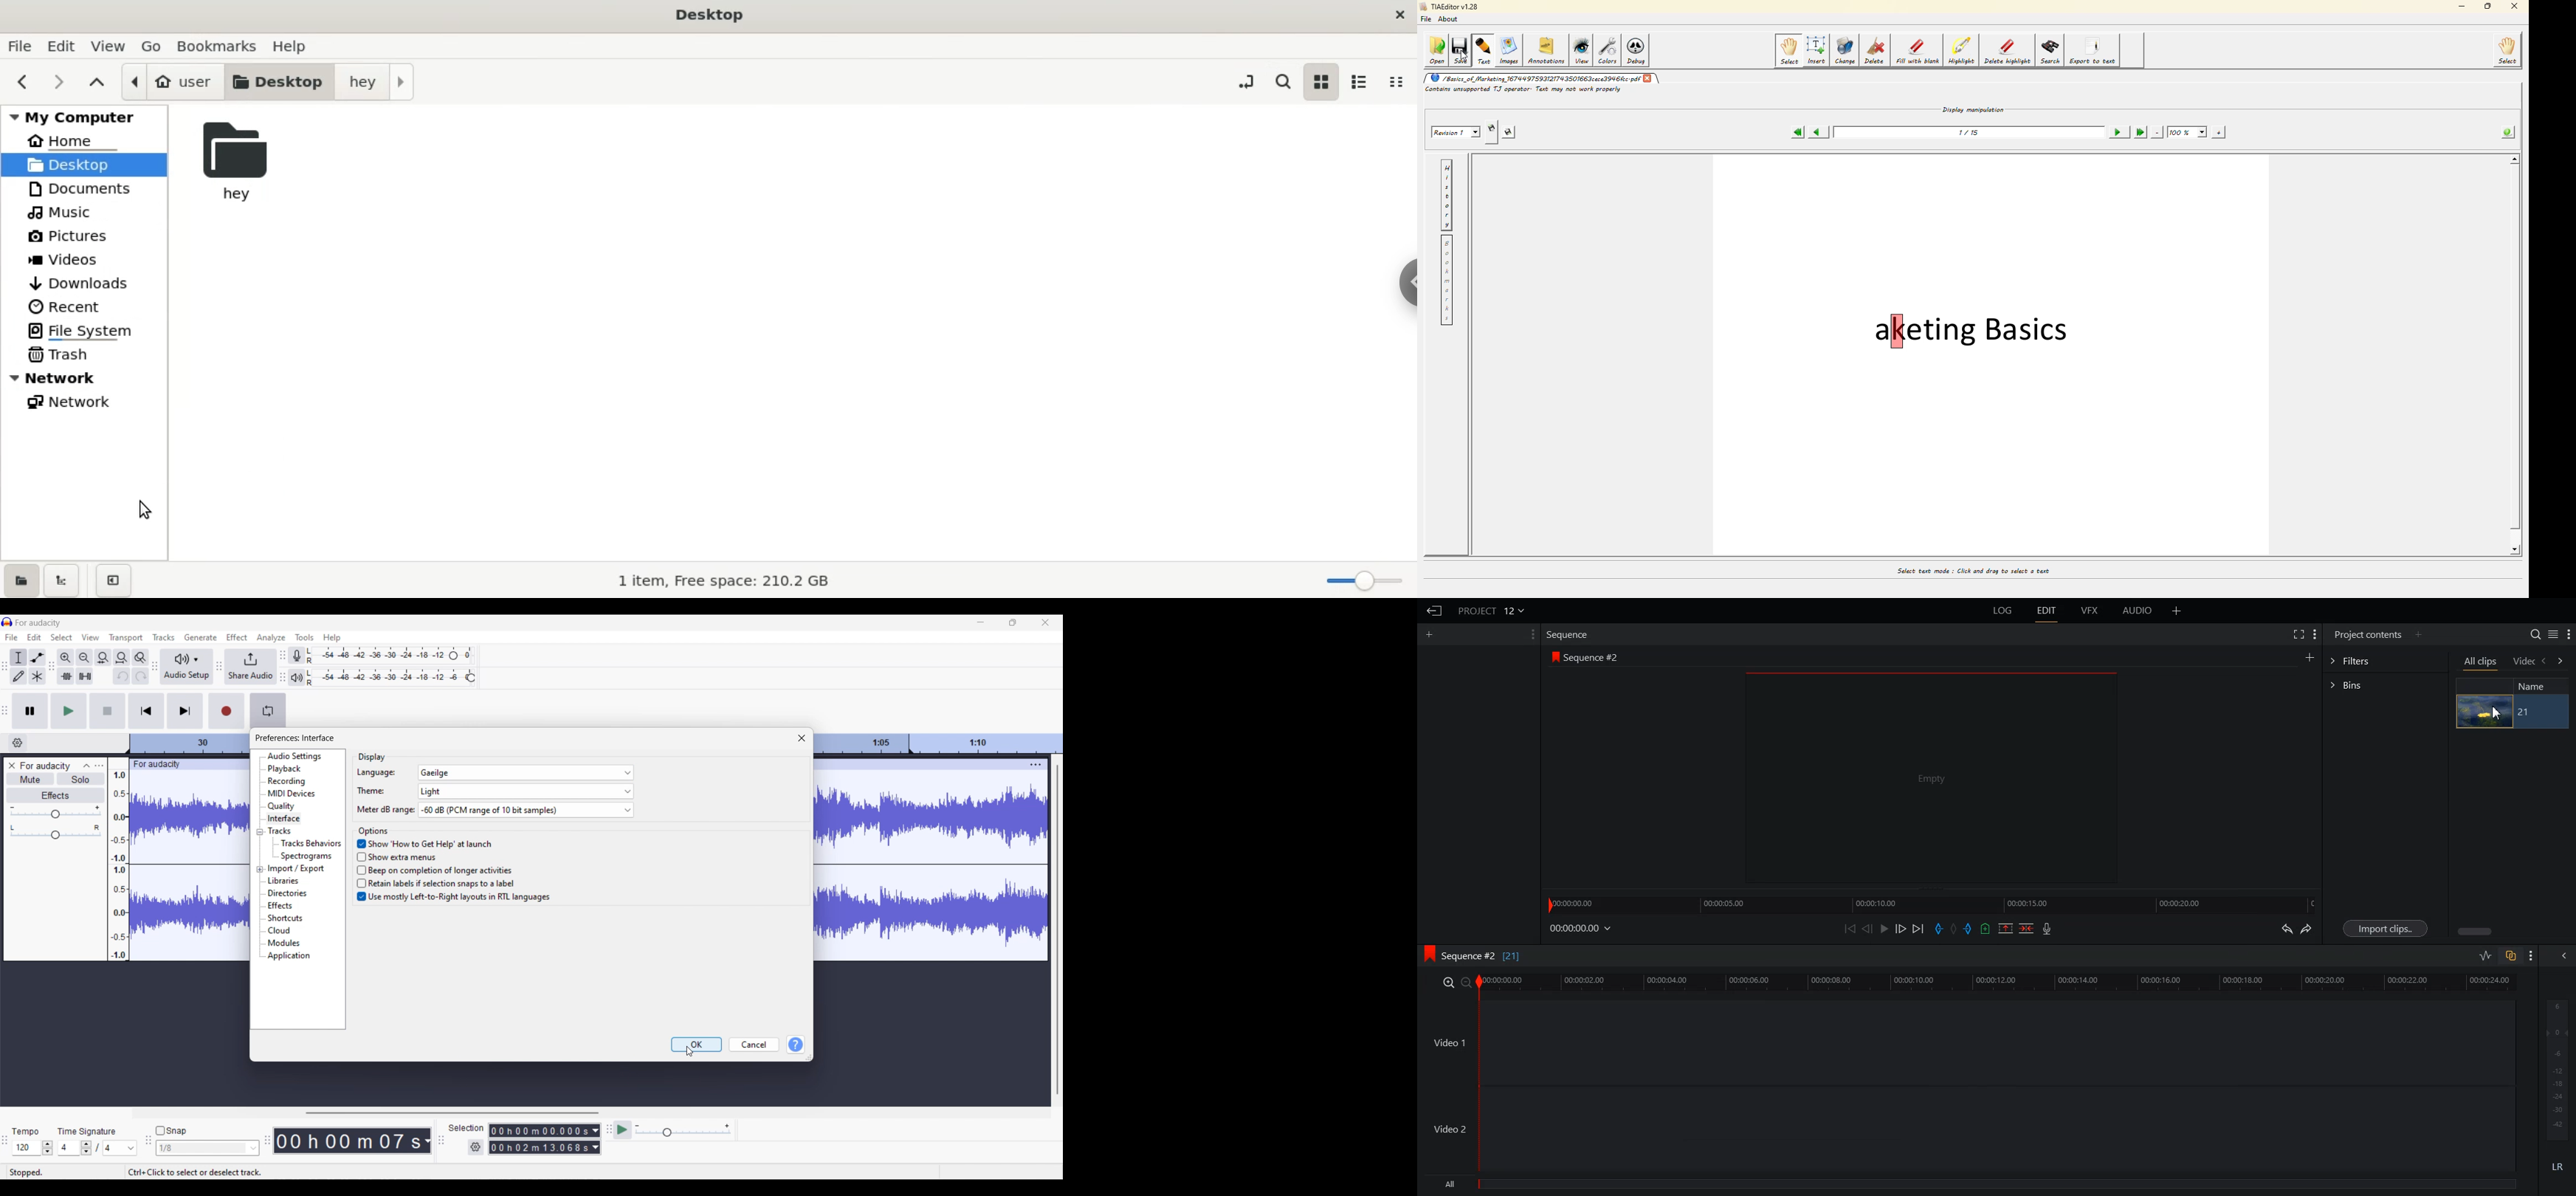 Image resolution: width=2576 pixels, height=1204 pixels. Describe the element at coordinates (74, 406) in the screenshot. I see `network` at that location.